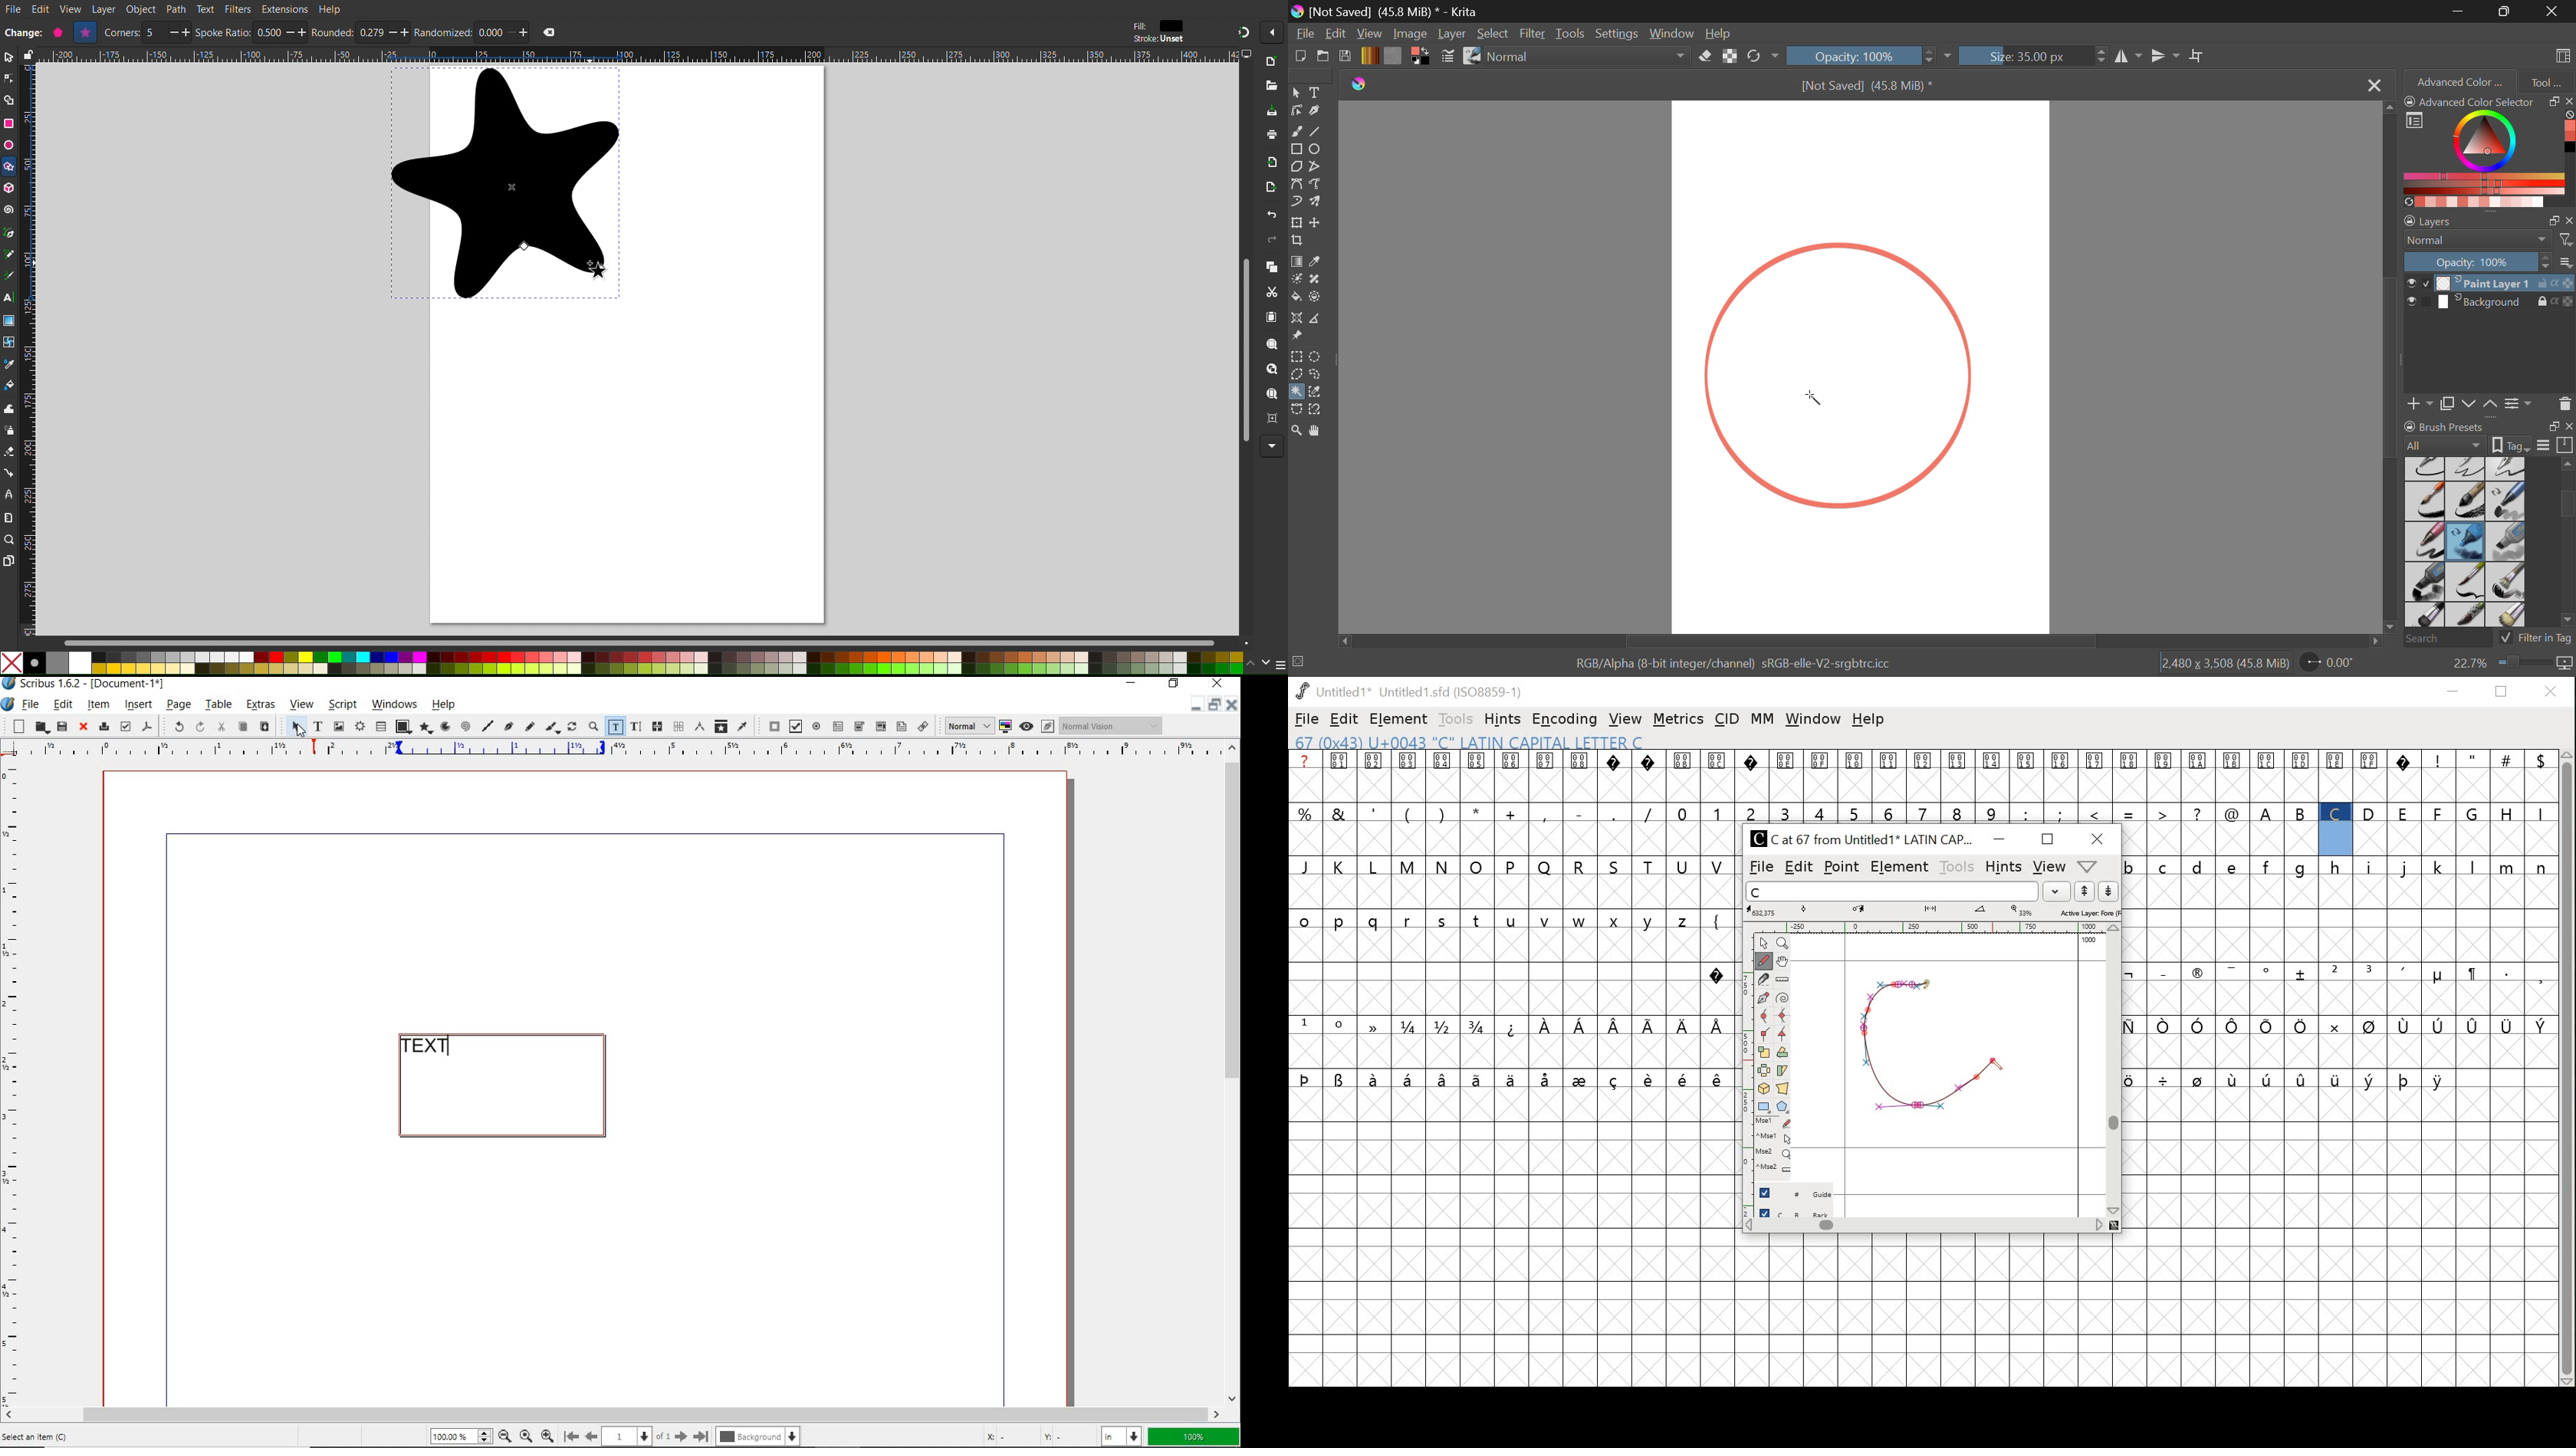  Describe the element at coordinates (1857, 641) in the screenshot. I see `Scroll Bar` at that location.